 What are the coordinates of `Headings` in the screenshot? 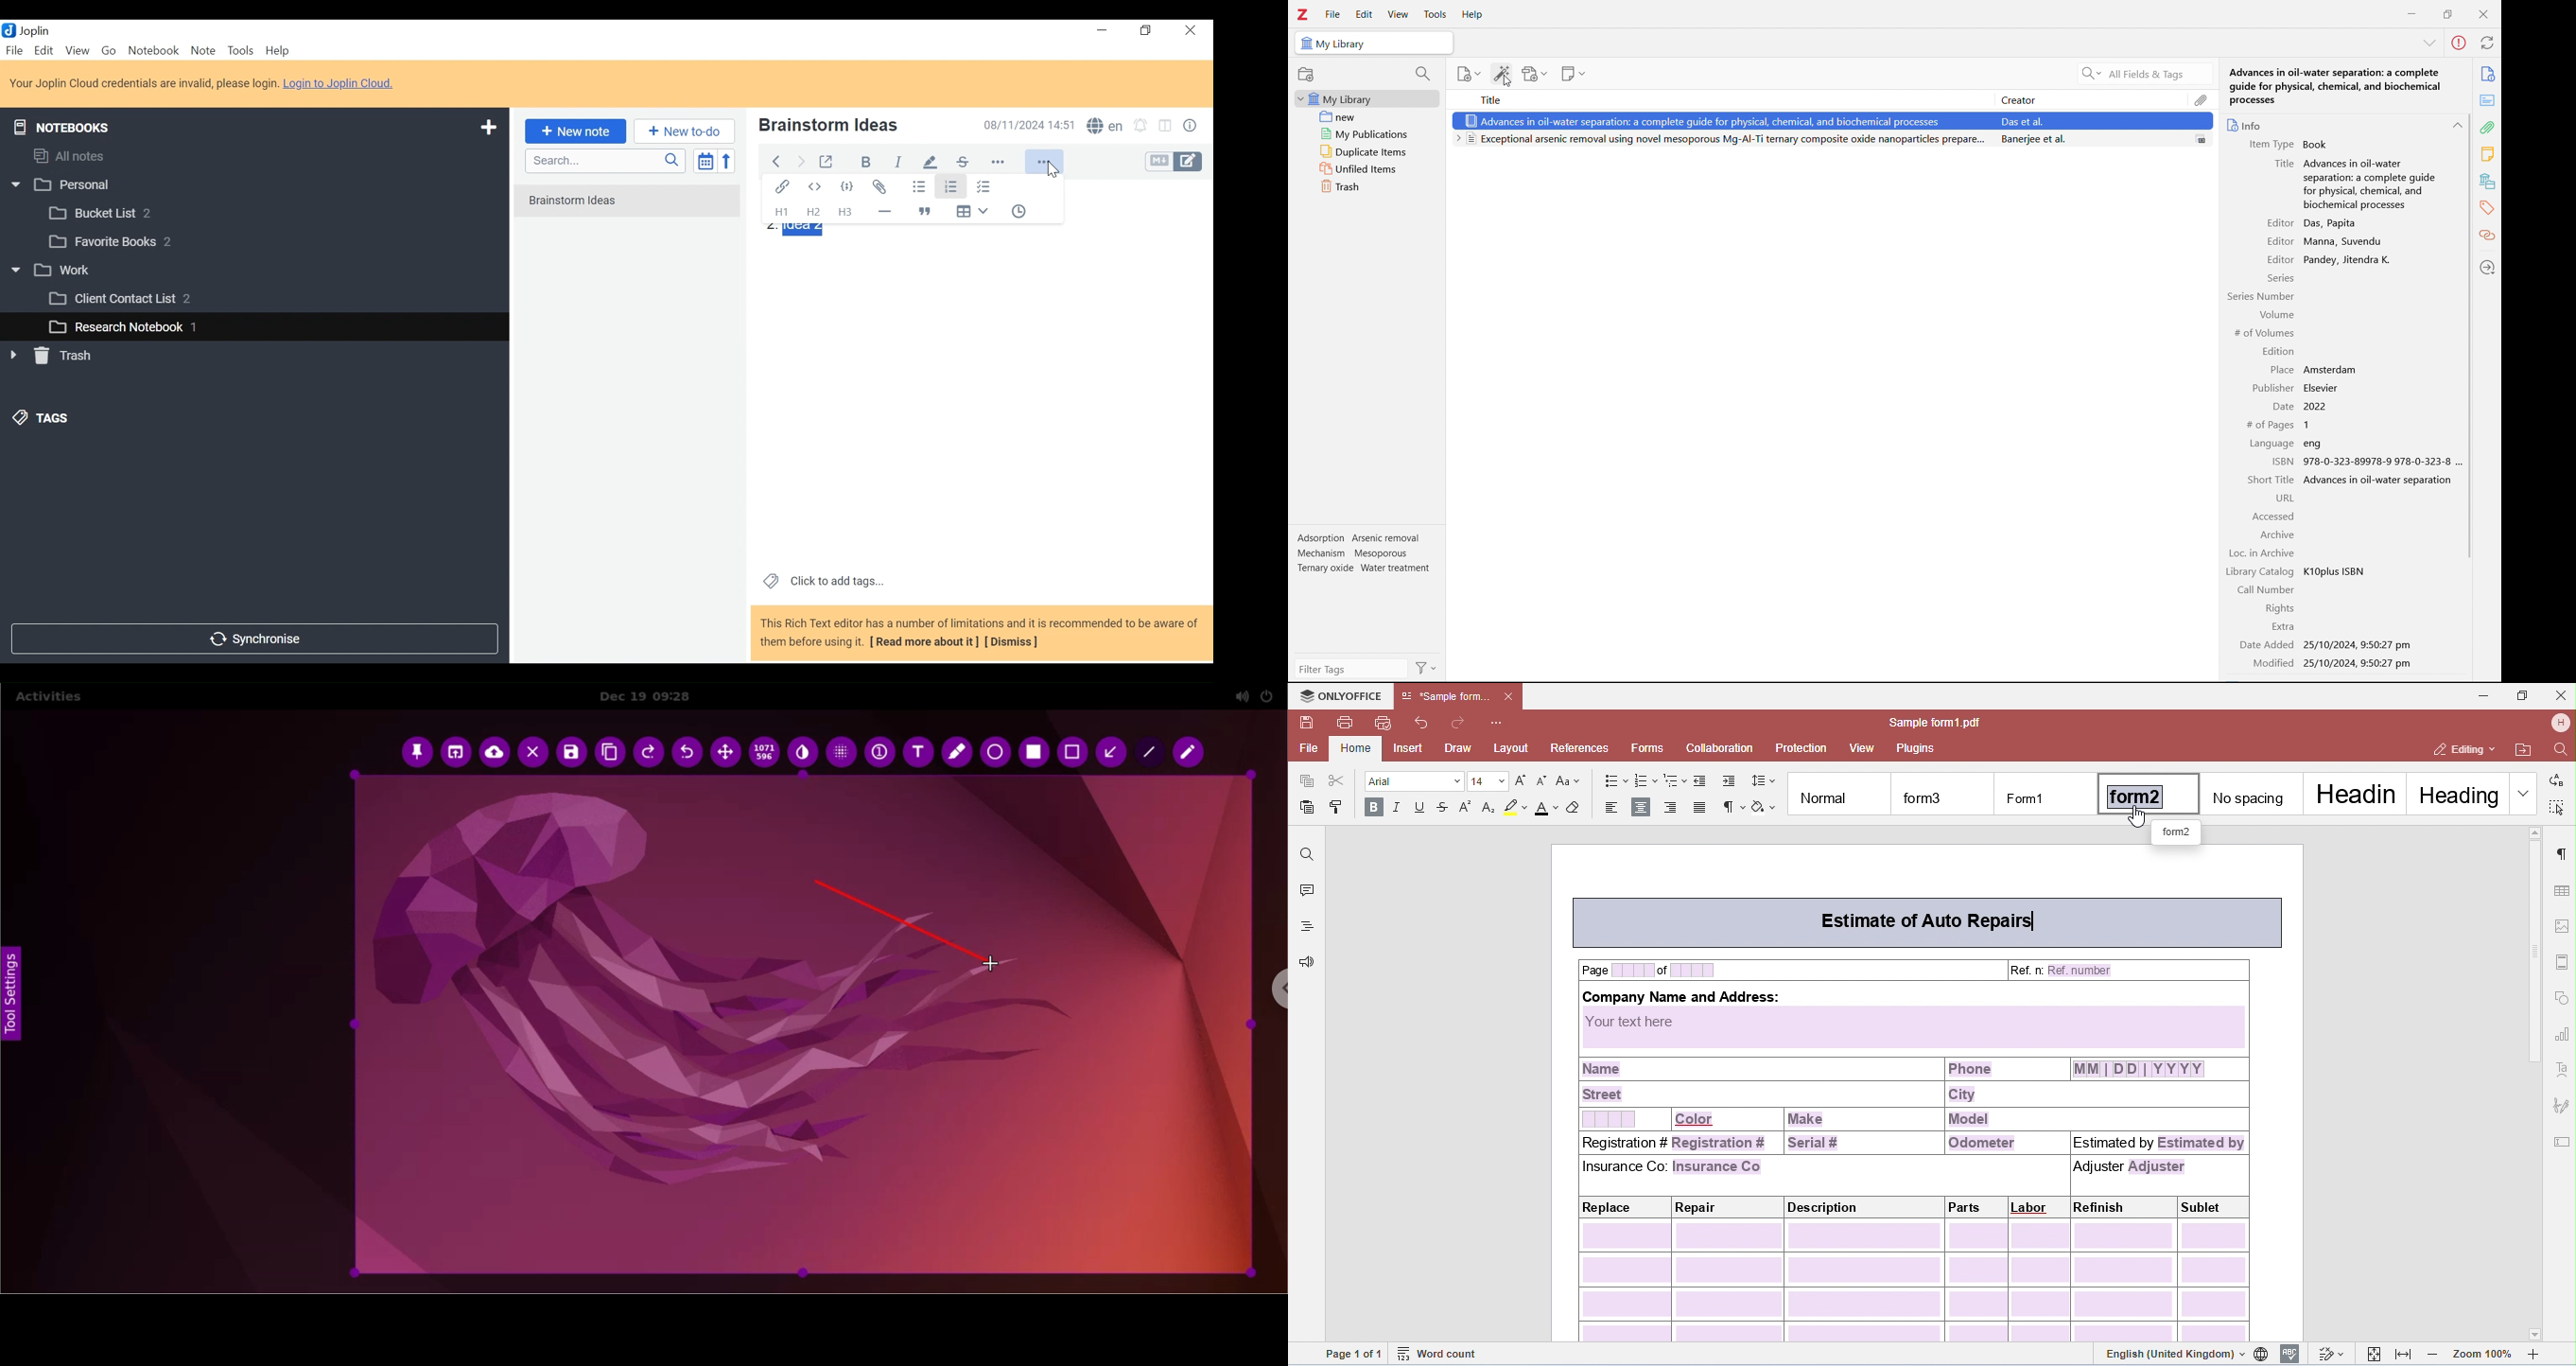 It's located at (852, 212).